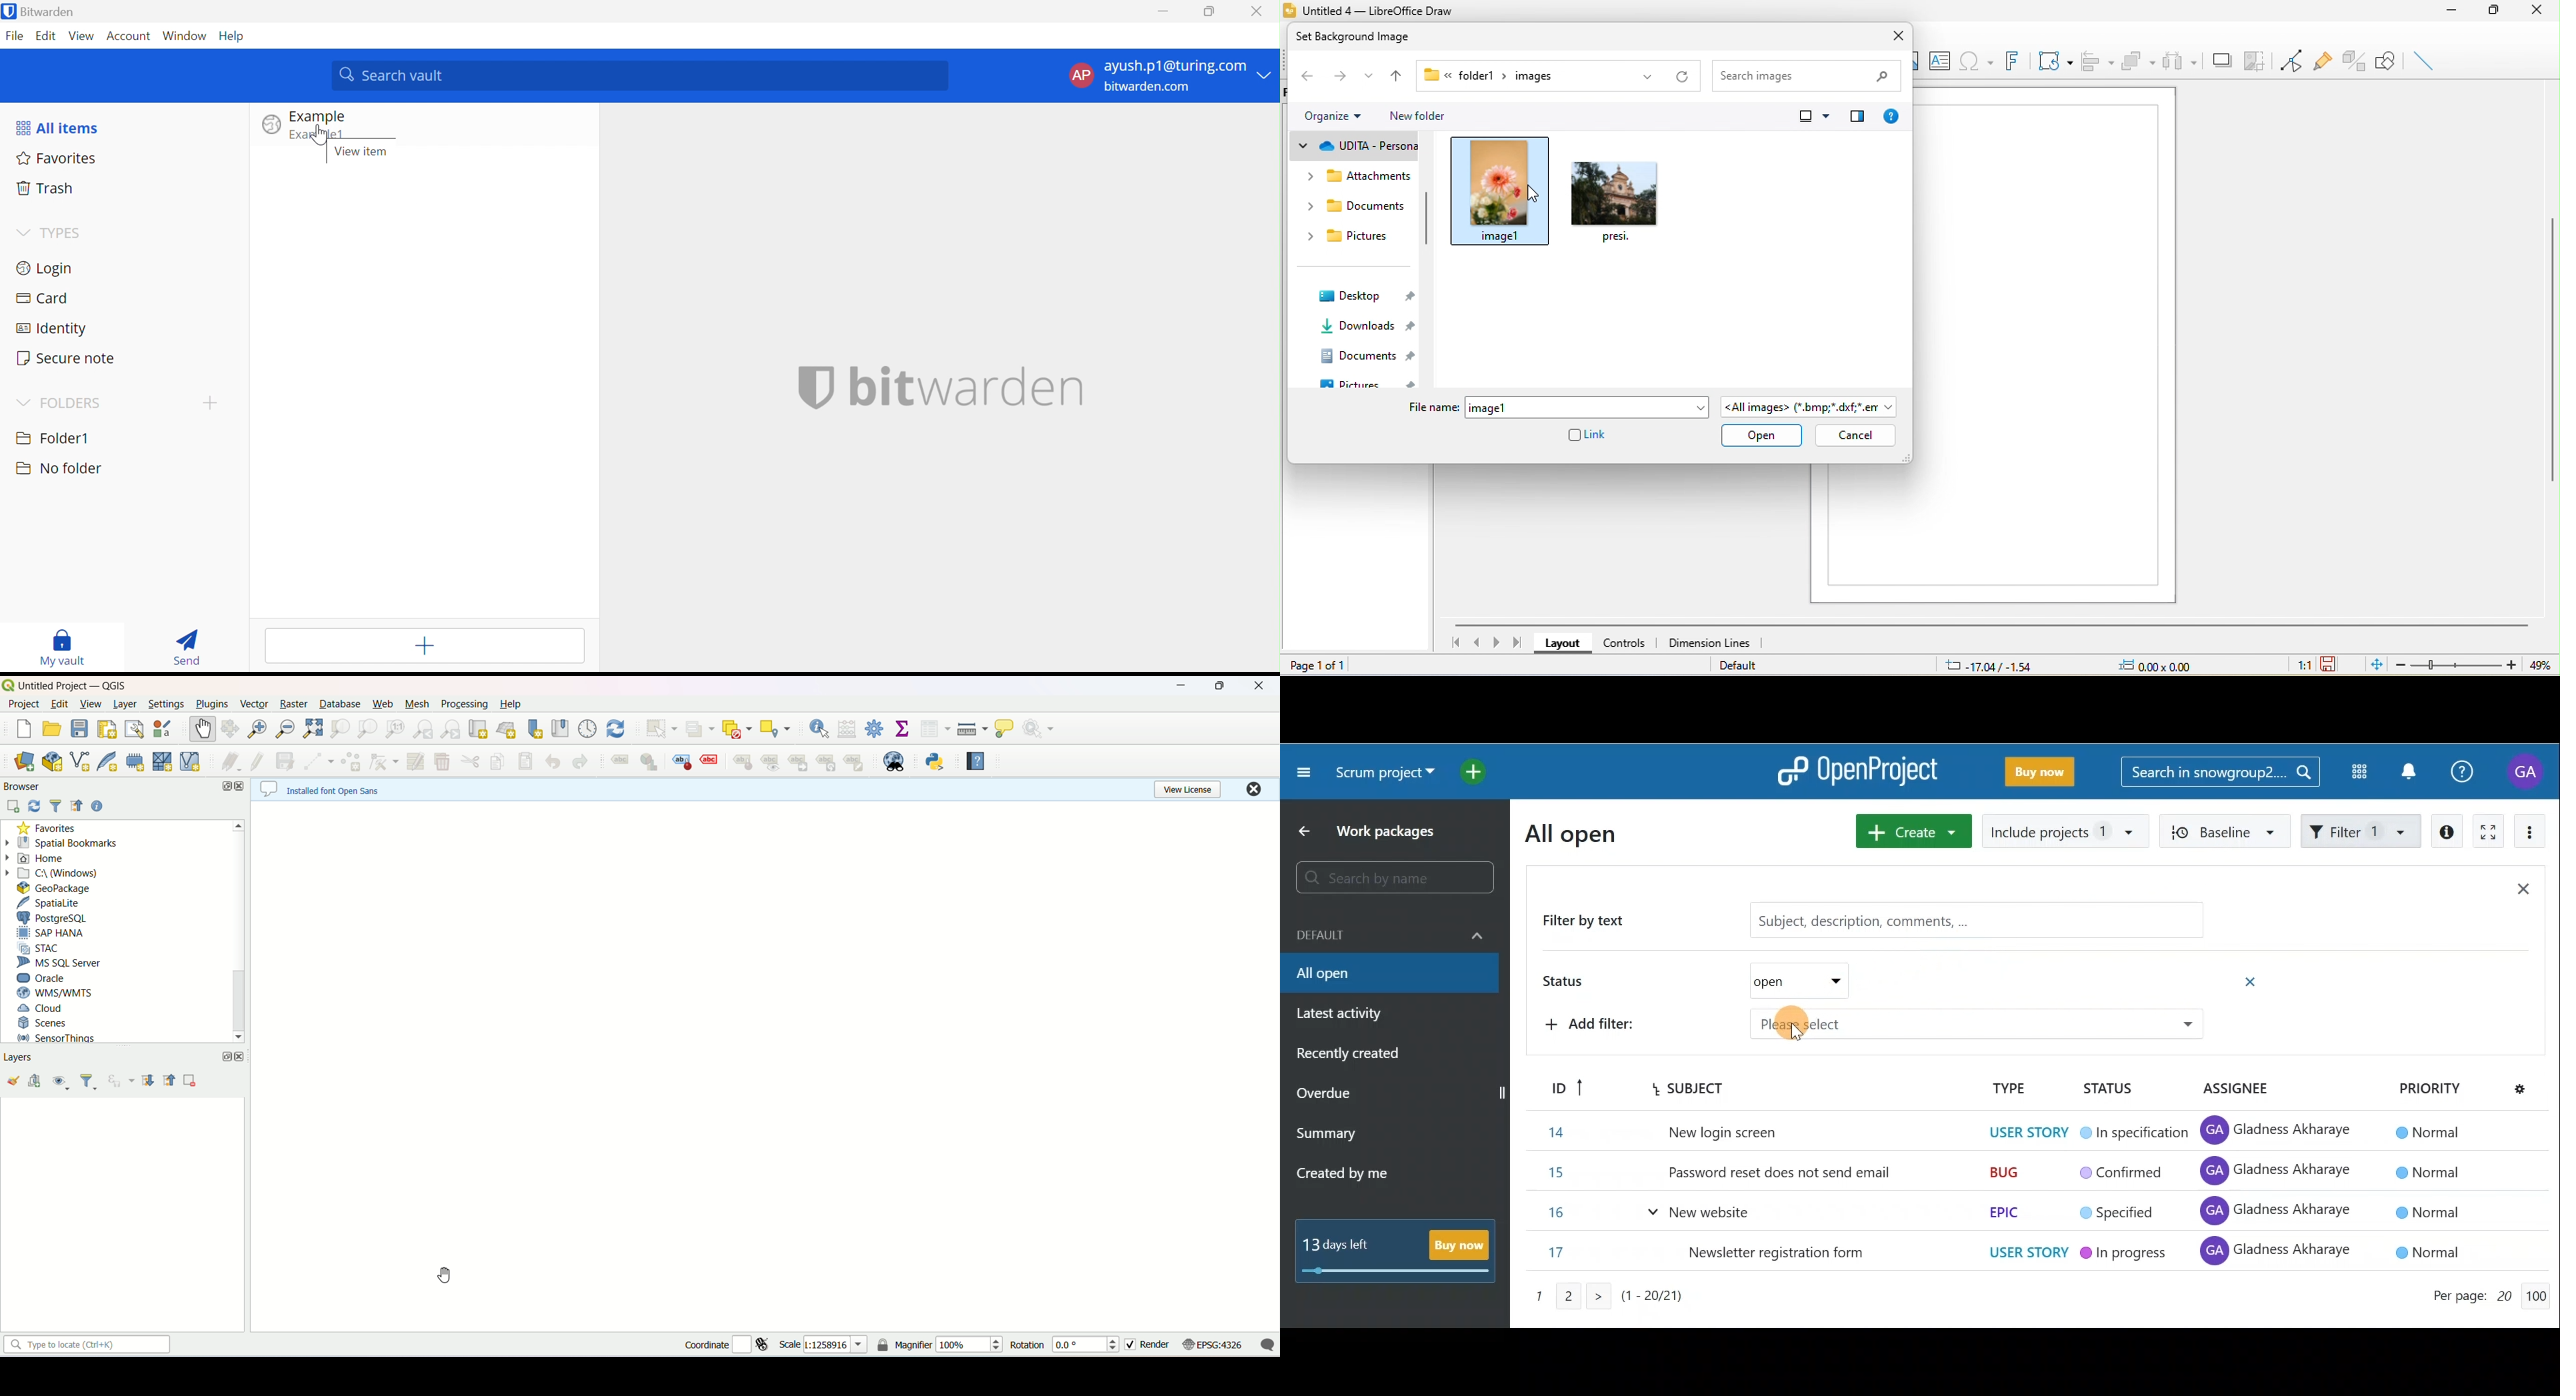  Describe the element at coordinates (23, 402) in the screenshot. I see `Drop Down` at that location.